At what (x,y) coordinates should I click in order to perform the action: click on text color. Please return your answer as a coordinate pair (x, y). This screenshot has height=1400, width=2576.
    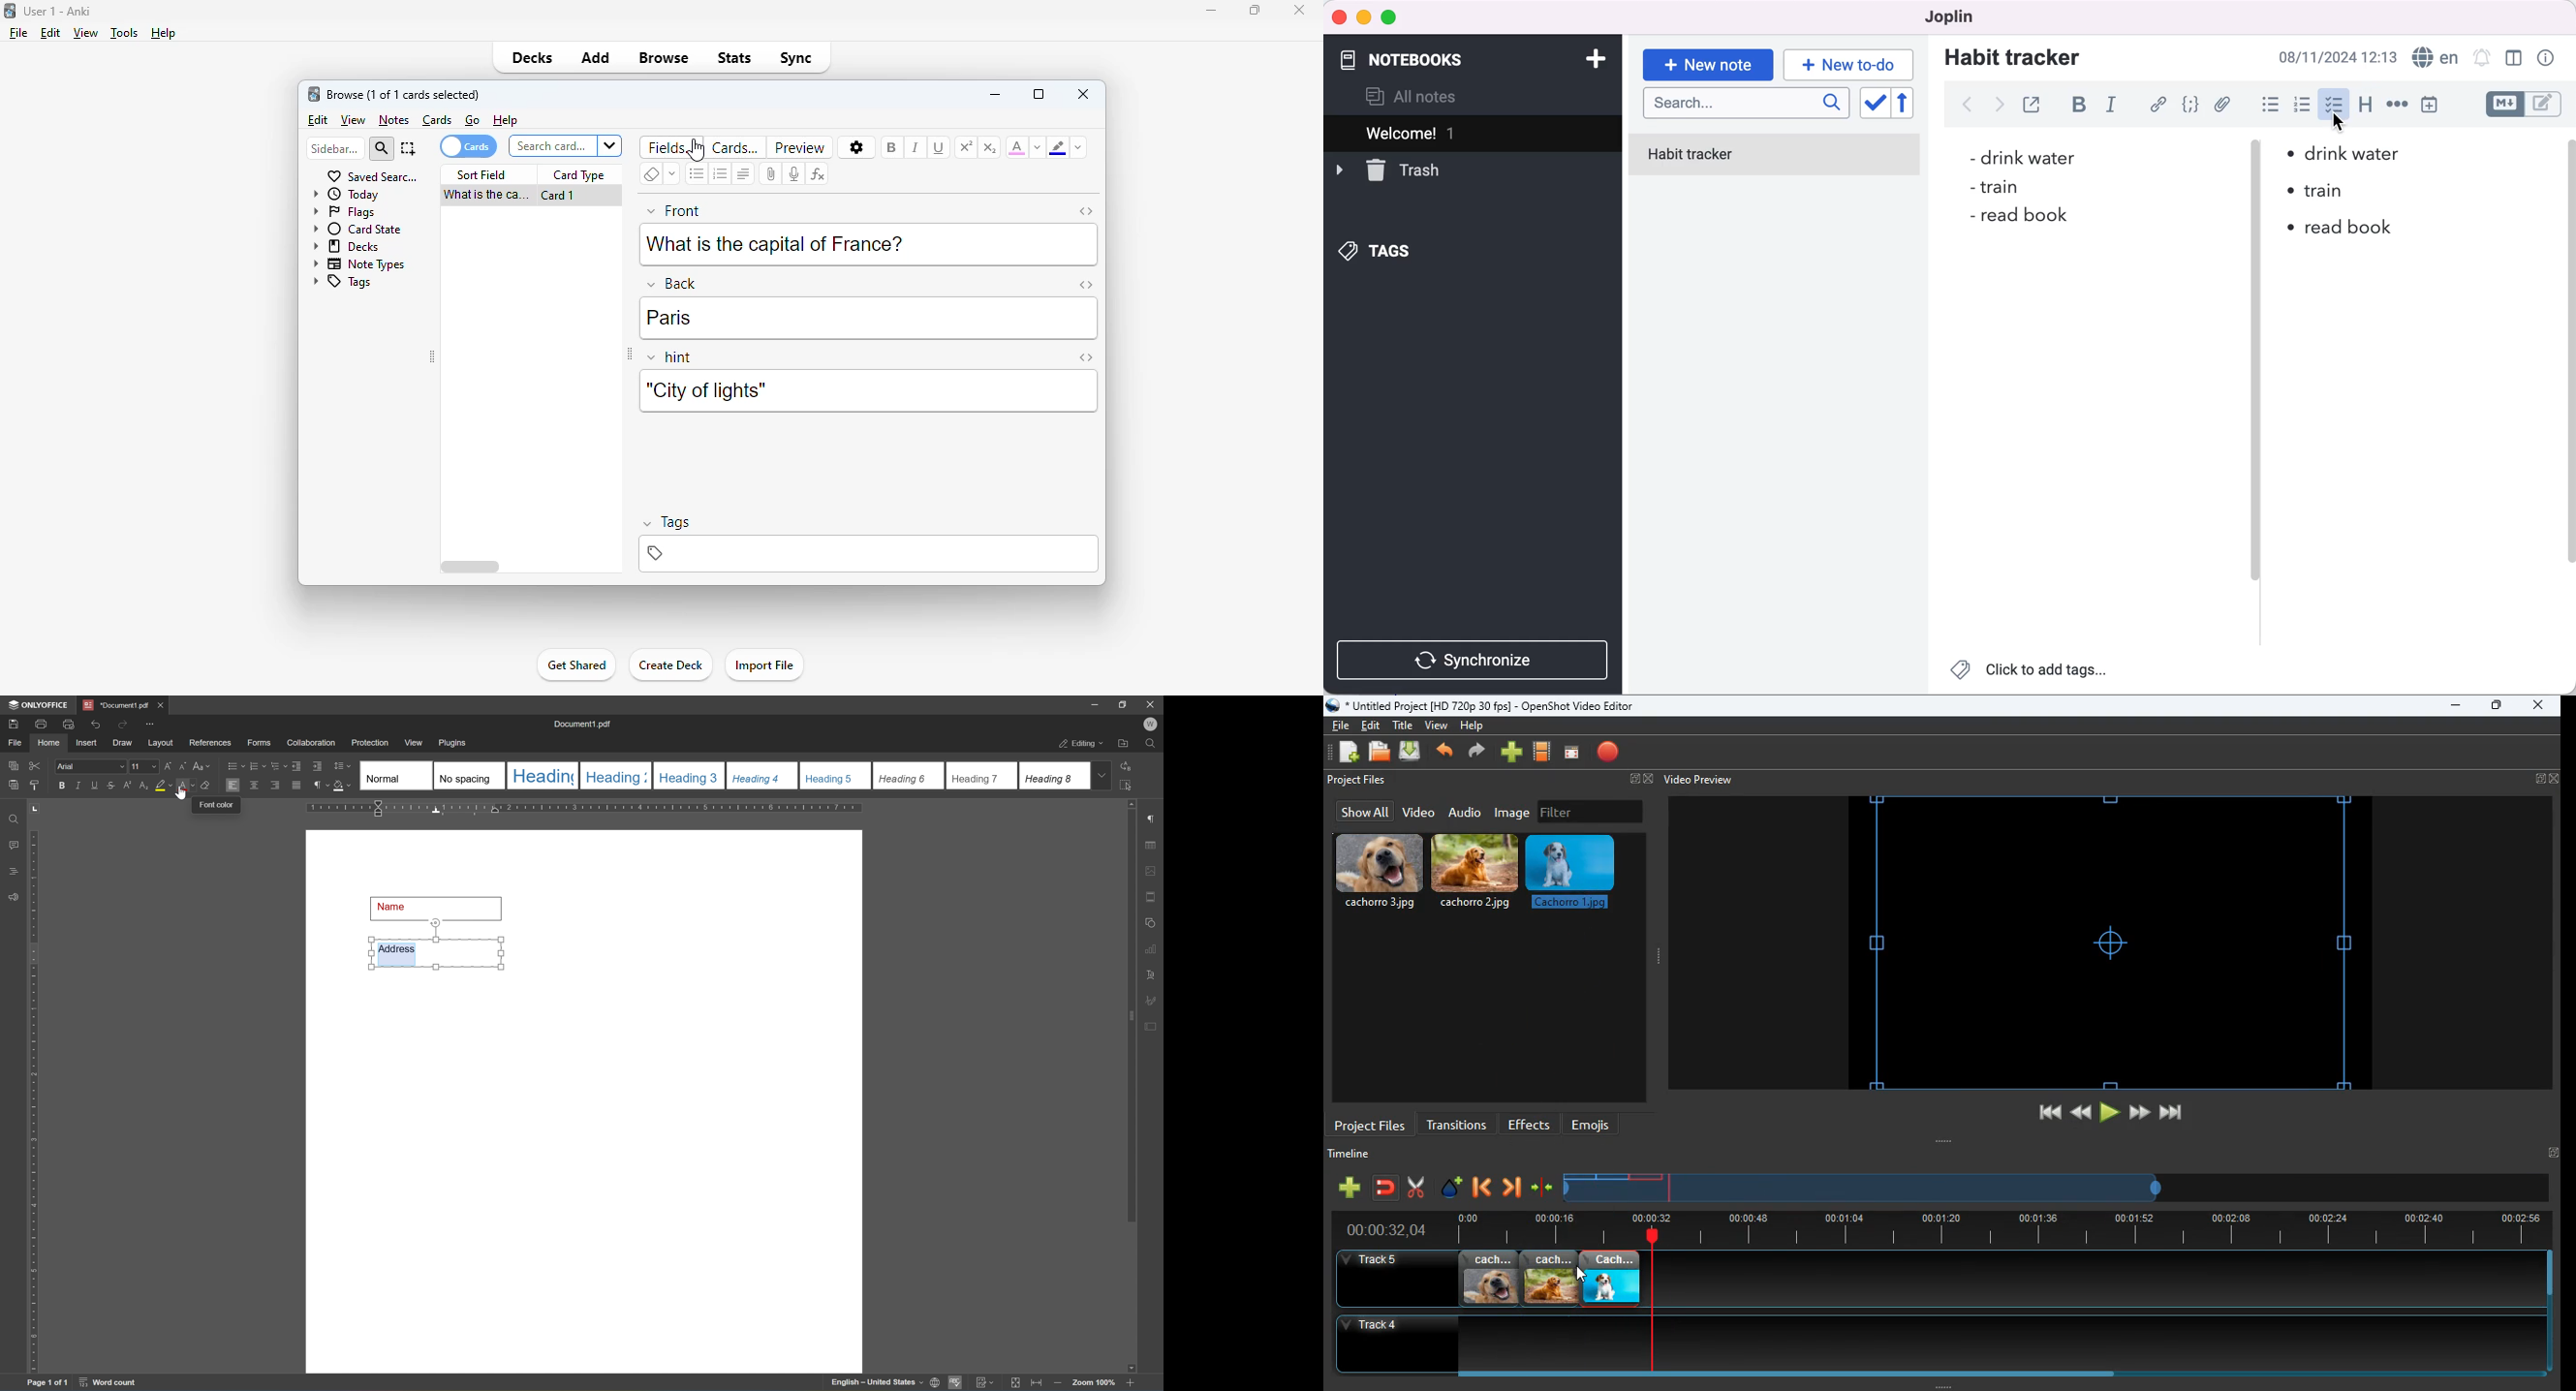
    Looking at the image, I should click on (1017, 146).